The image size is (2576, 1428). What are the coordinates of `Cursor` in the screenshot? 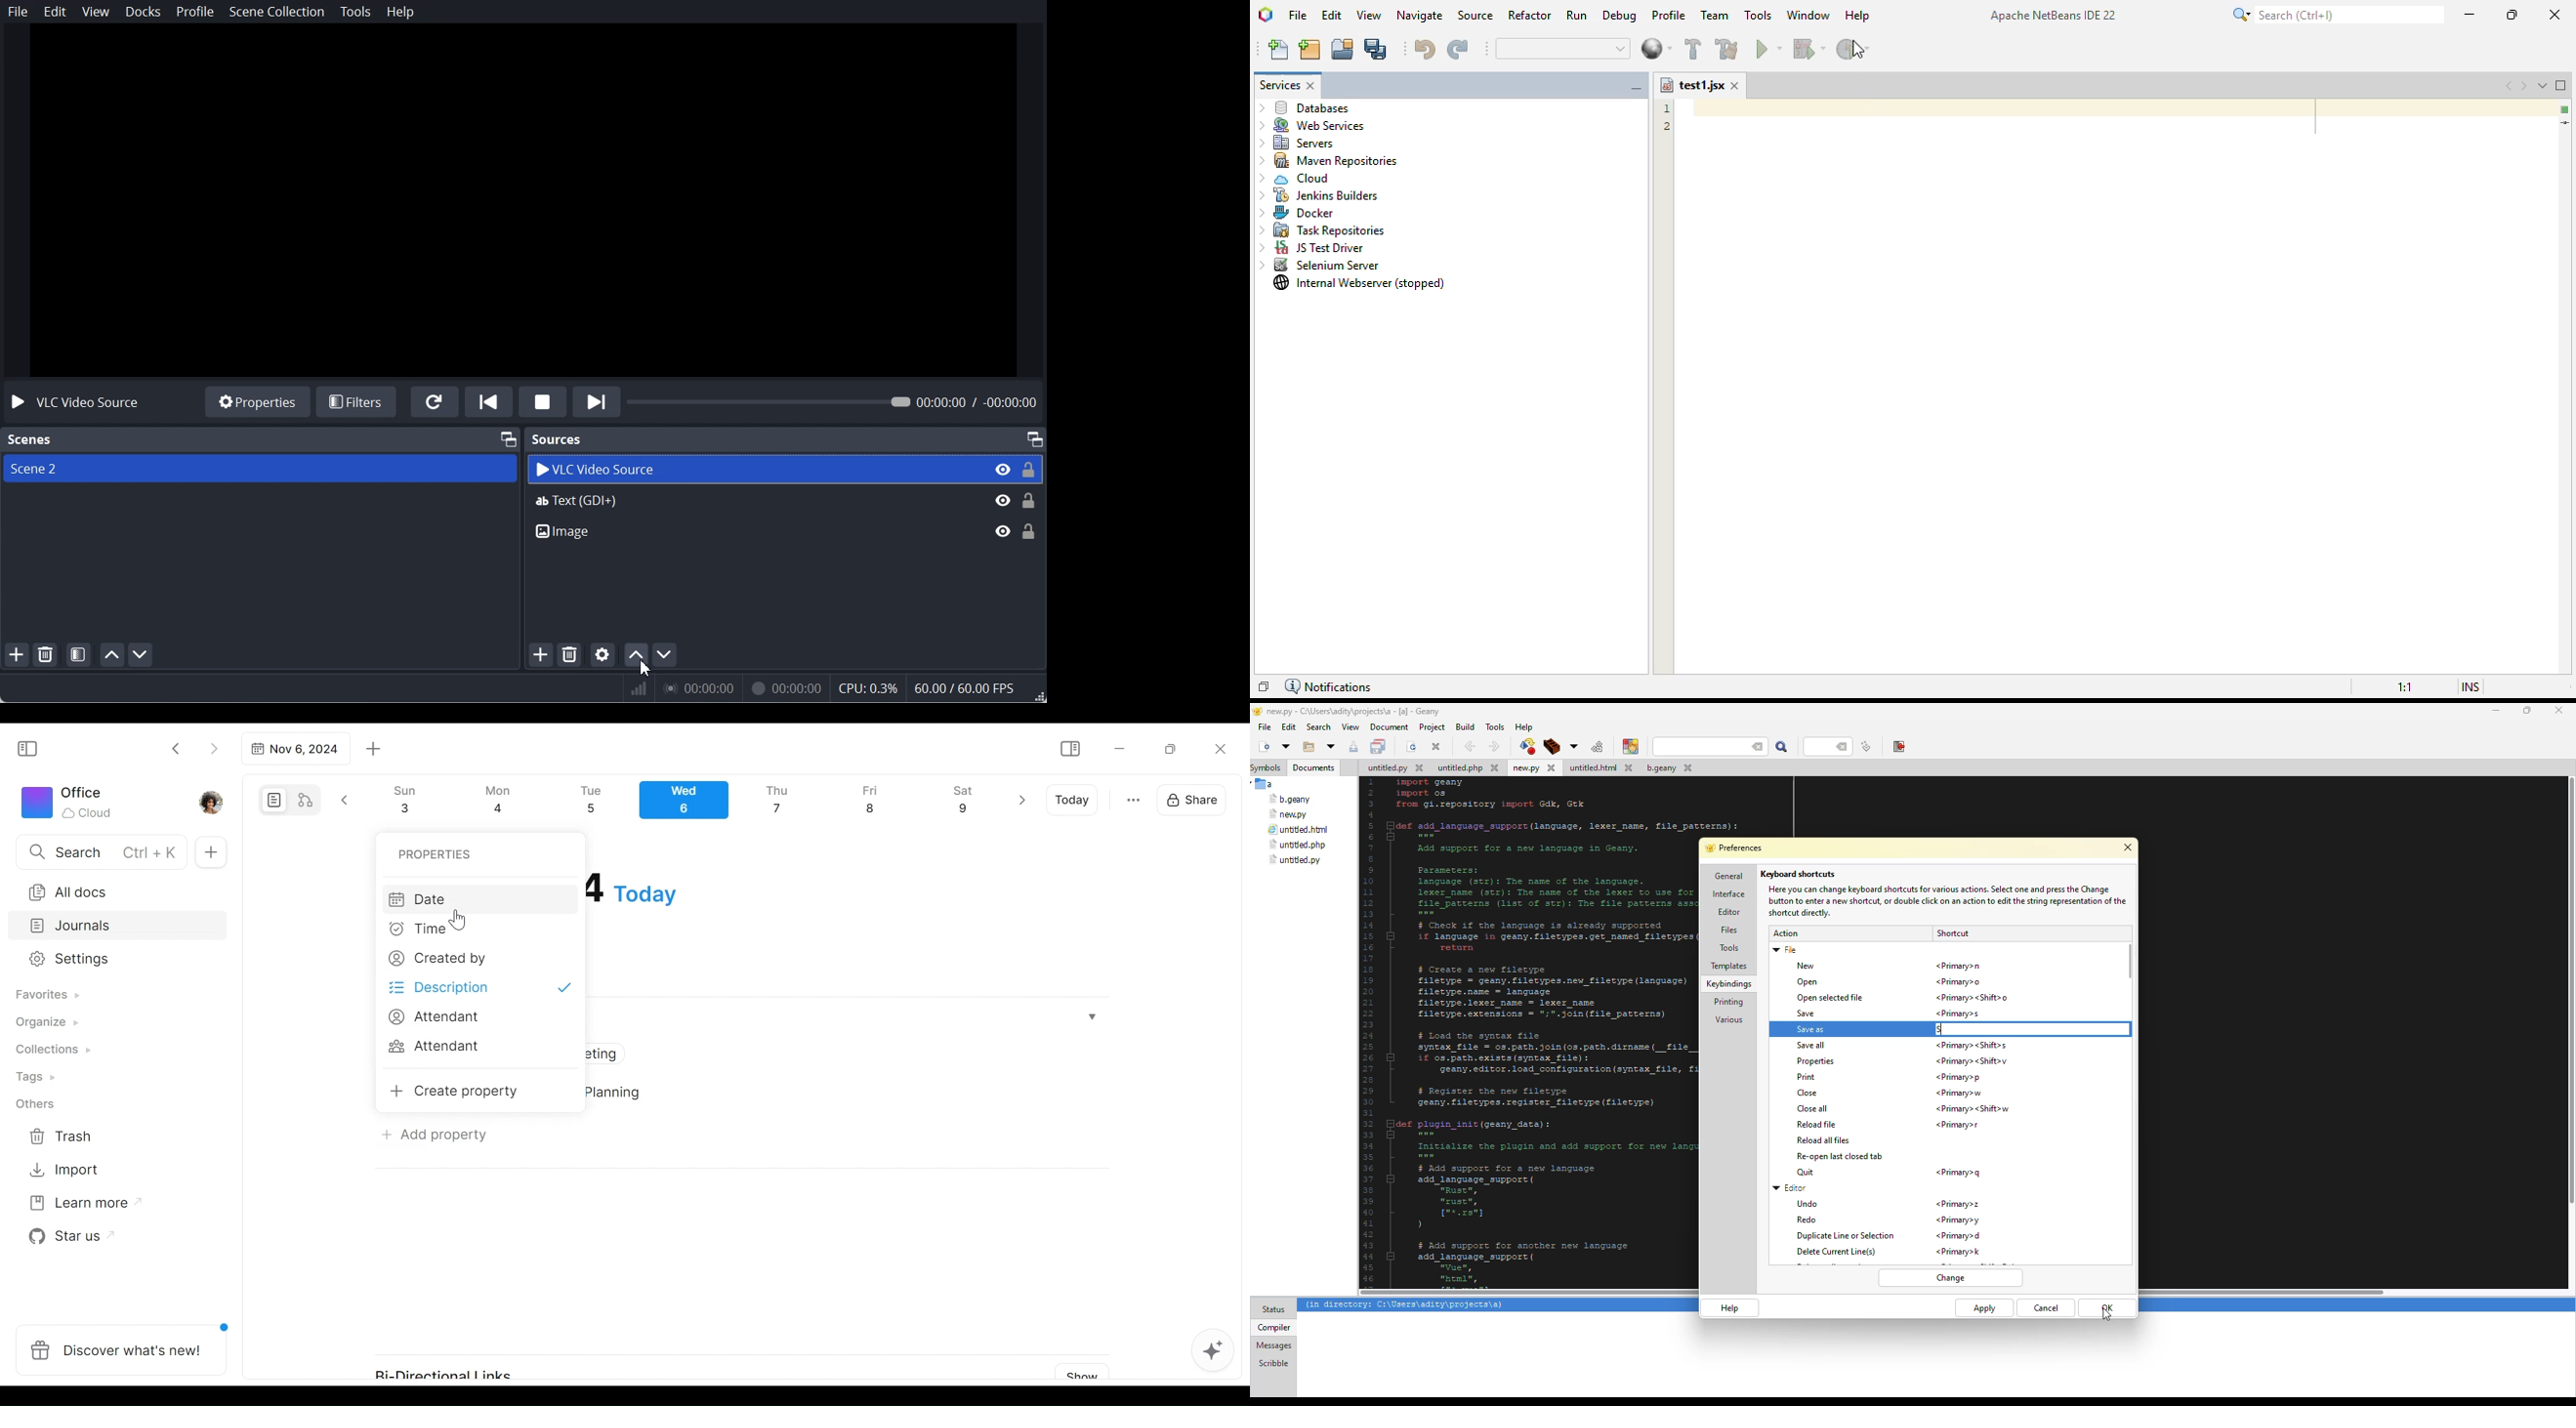 It's located at (647, 667).